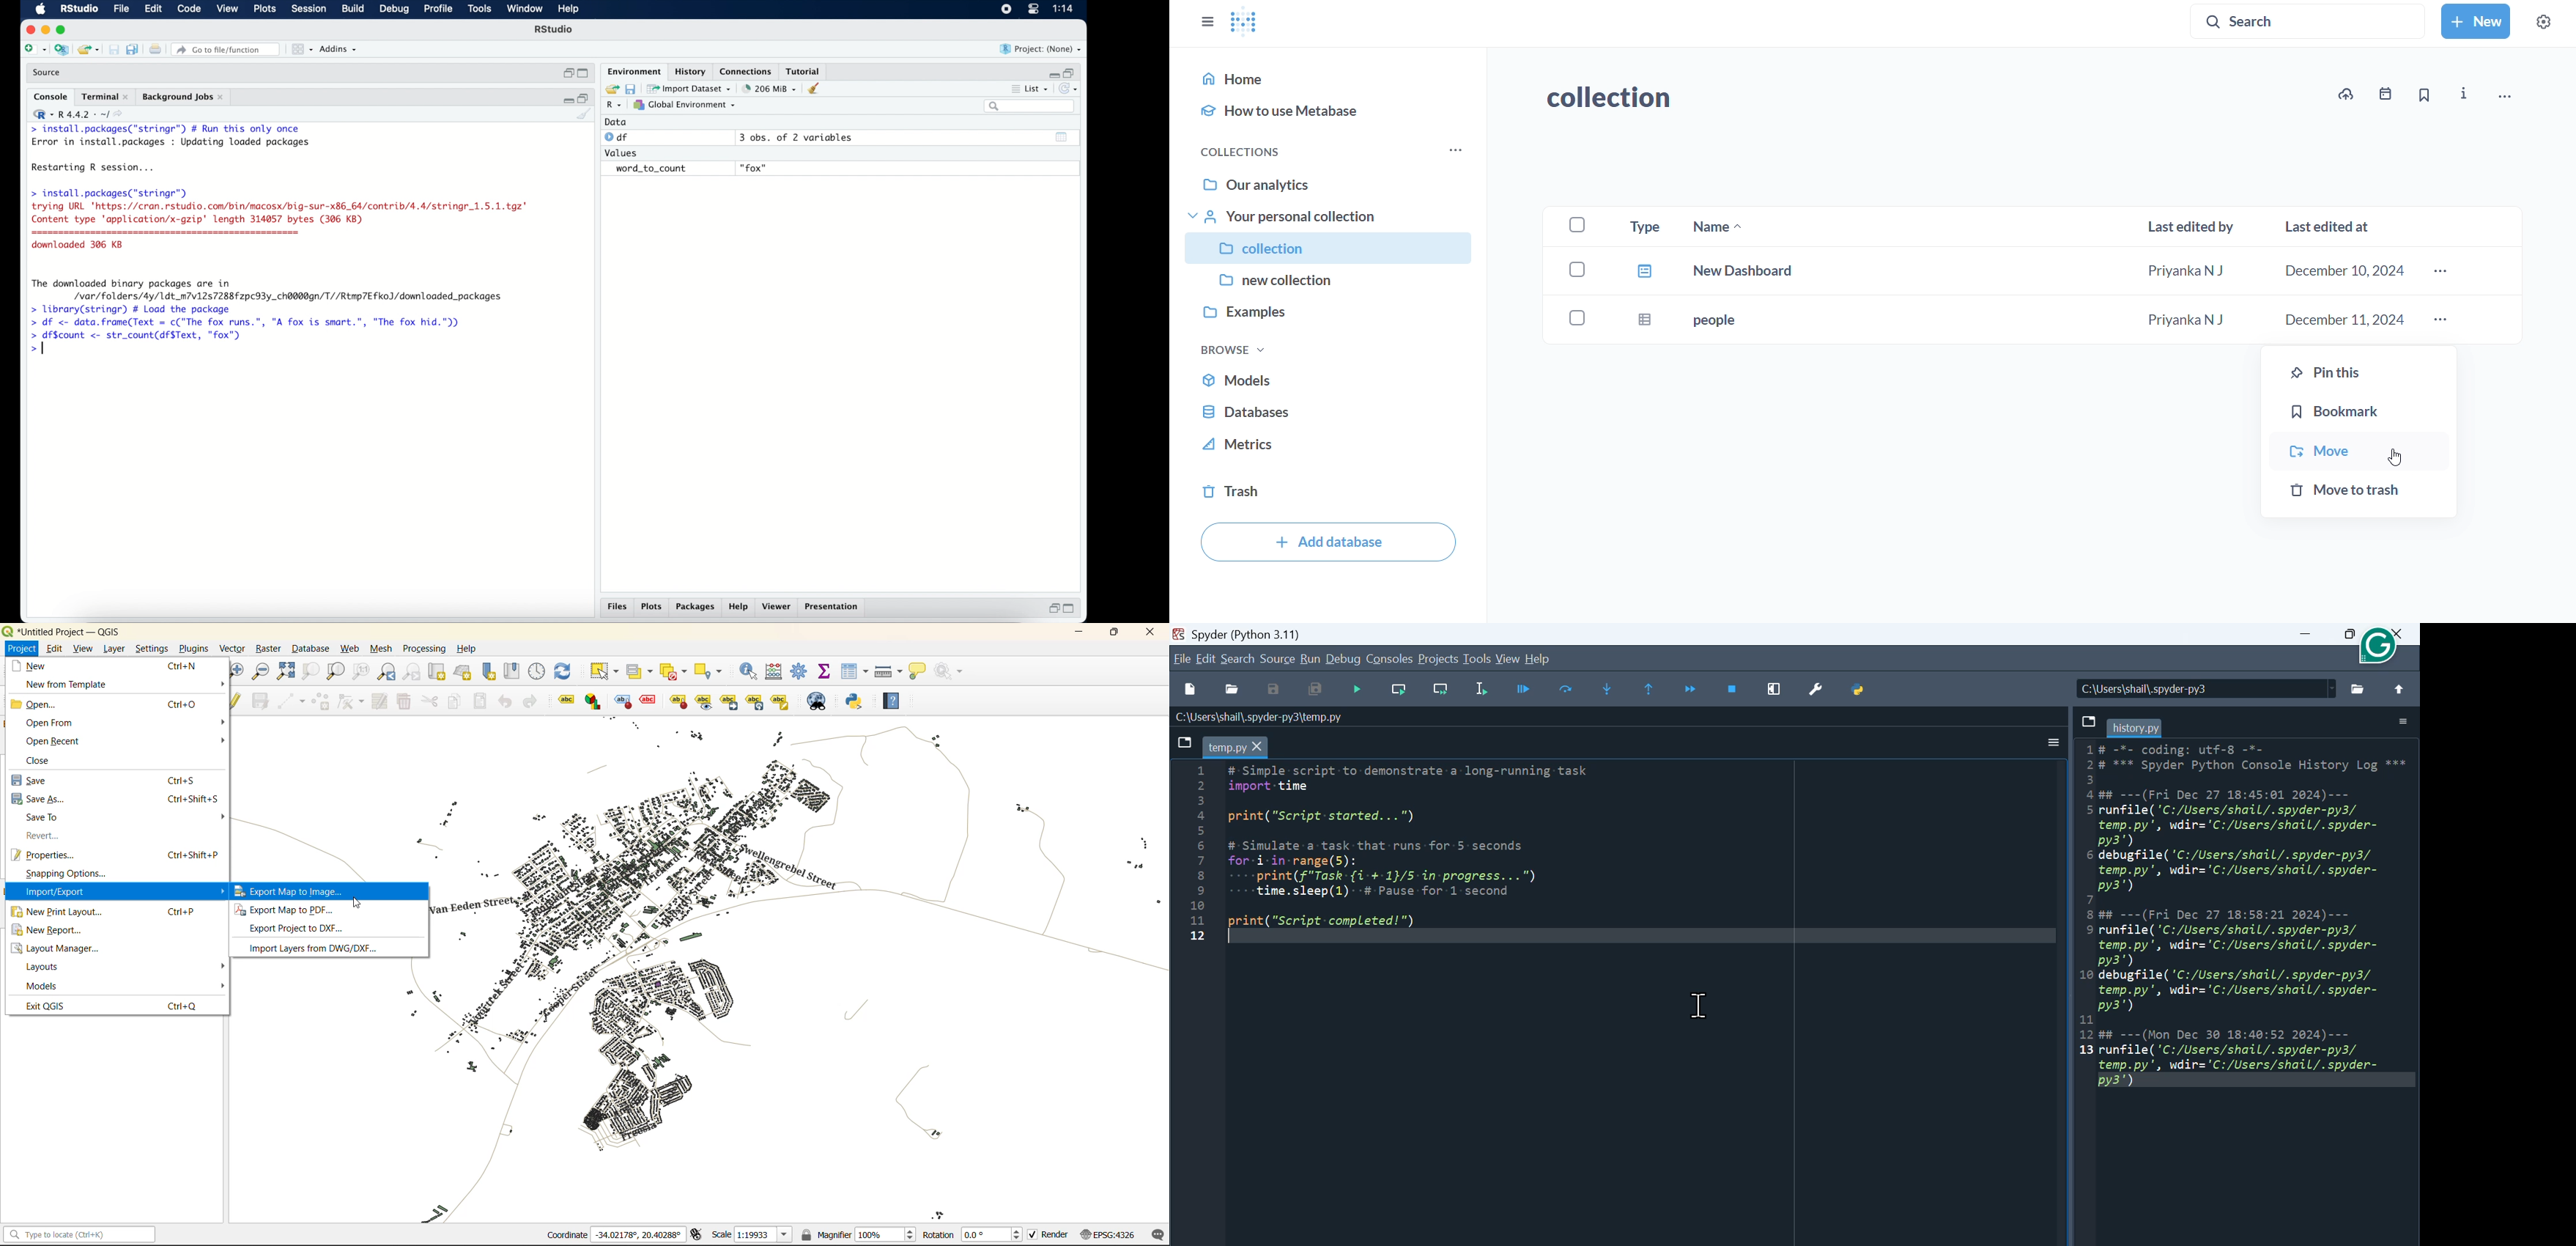 This screenshot has height=1260, width=2576. What do you see at coordinates (251, 322) in the screenshot?
I see `> df <- data.frame(Text = c("The fox runs.”, "A fox is smart.", "The fox hid."))|` at bounding box center [251, 322].